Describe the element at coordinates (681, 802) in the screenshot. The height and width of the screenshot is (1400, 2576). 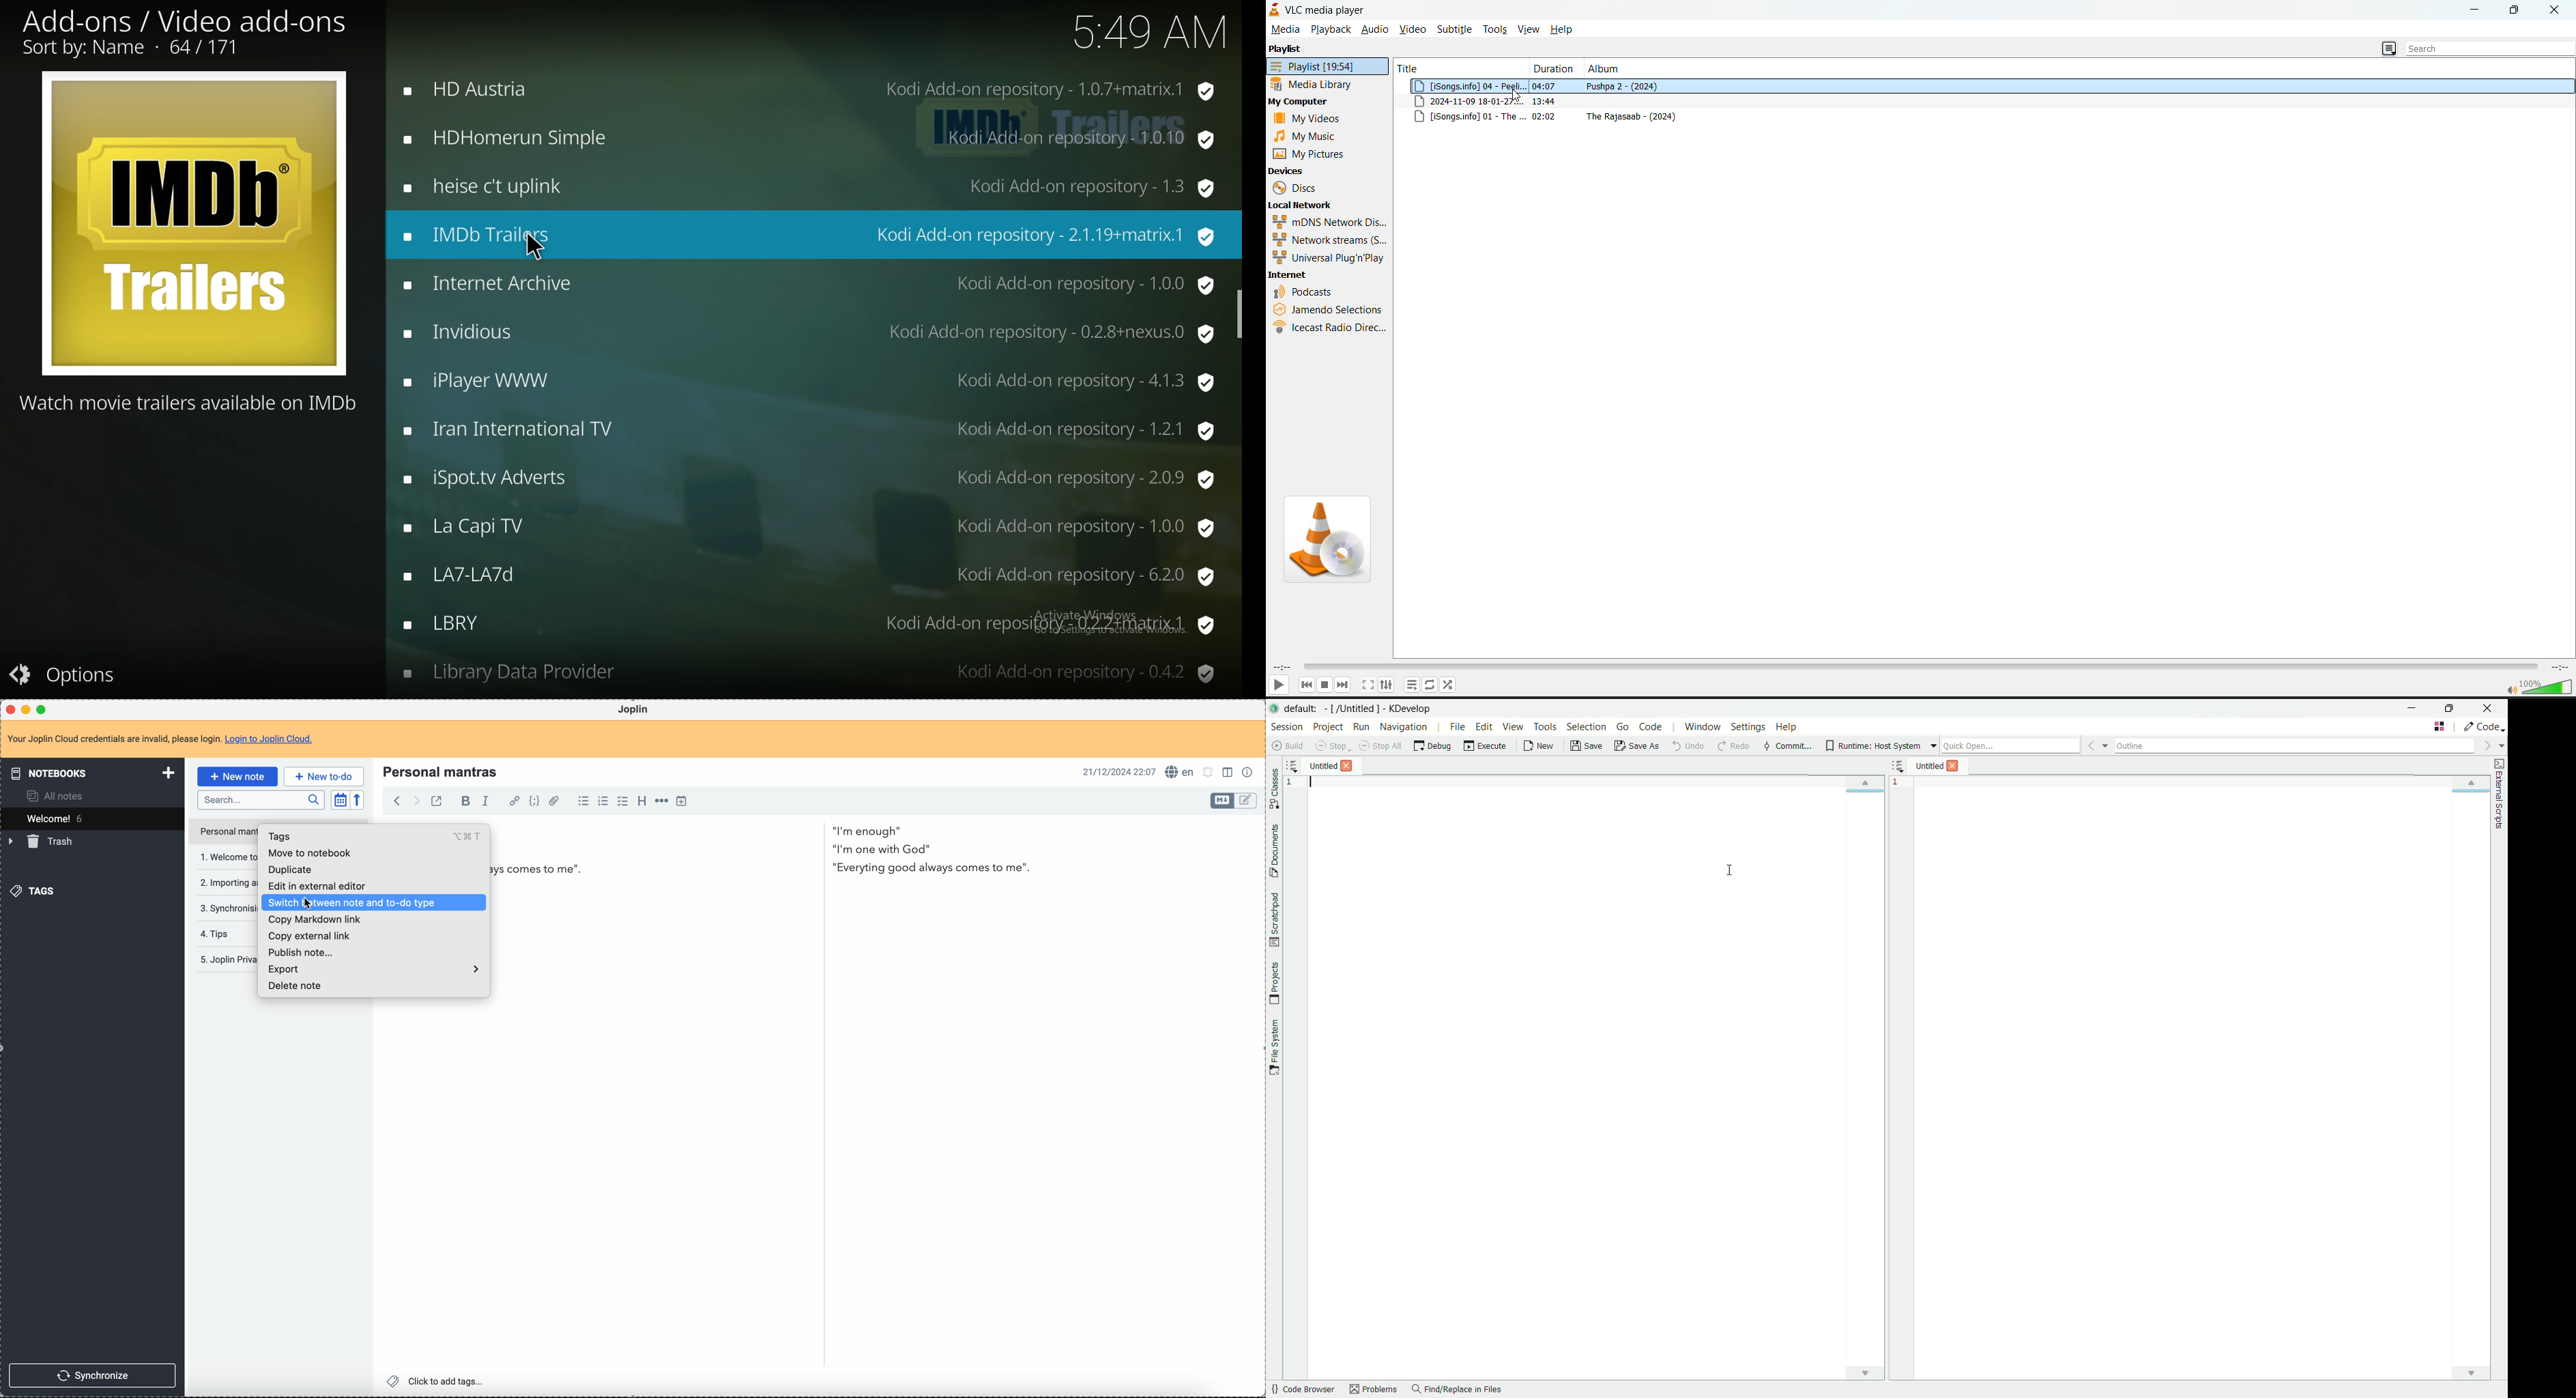
I see `insert time` at that location.